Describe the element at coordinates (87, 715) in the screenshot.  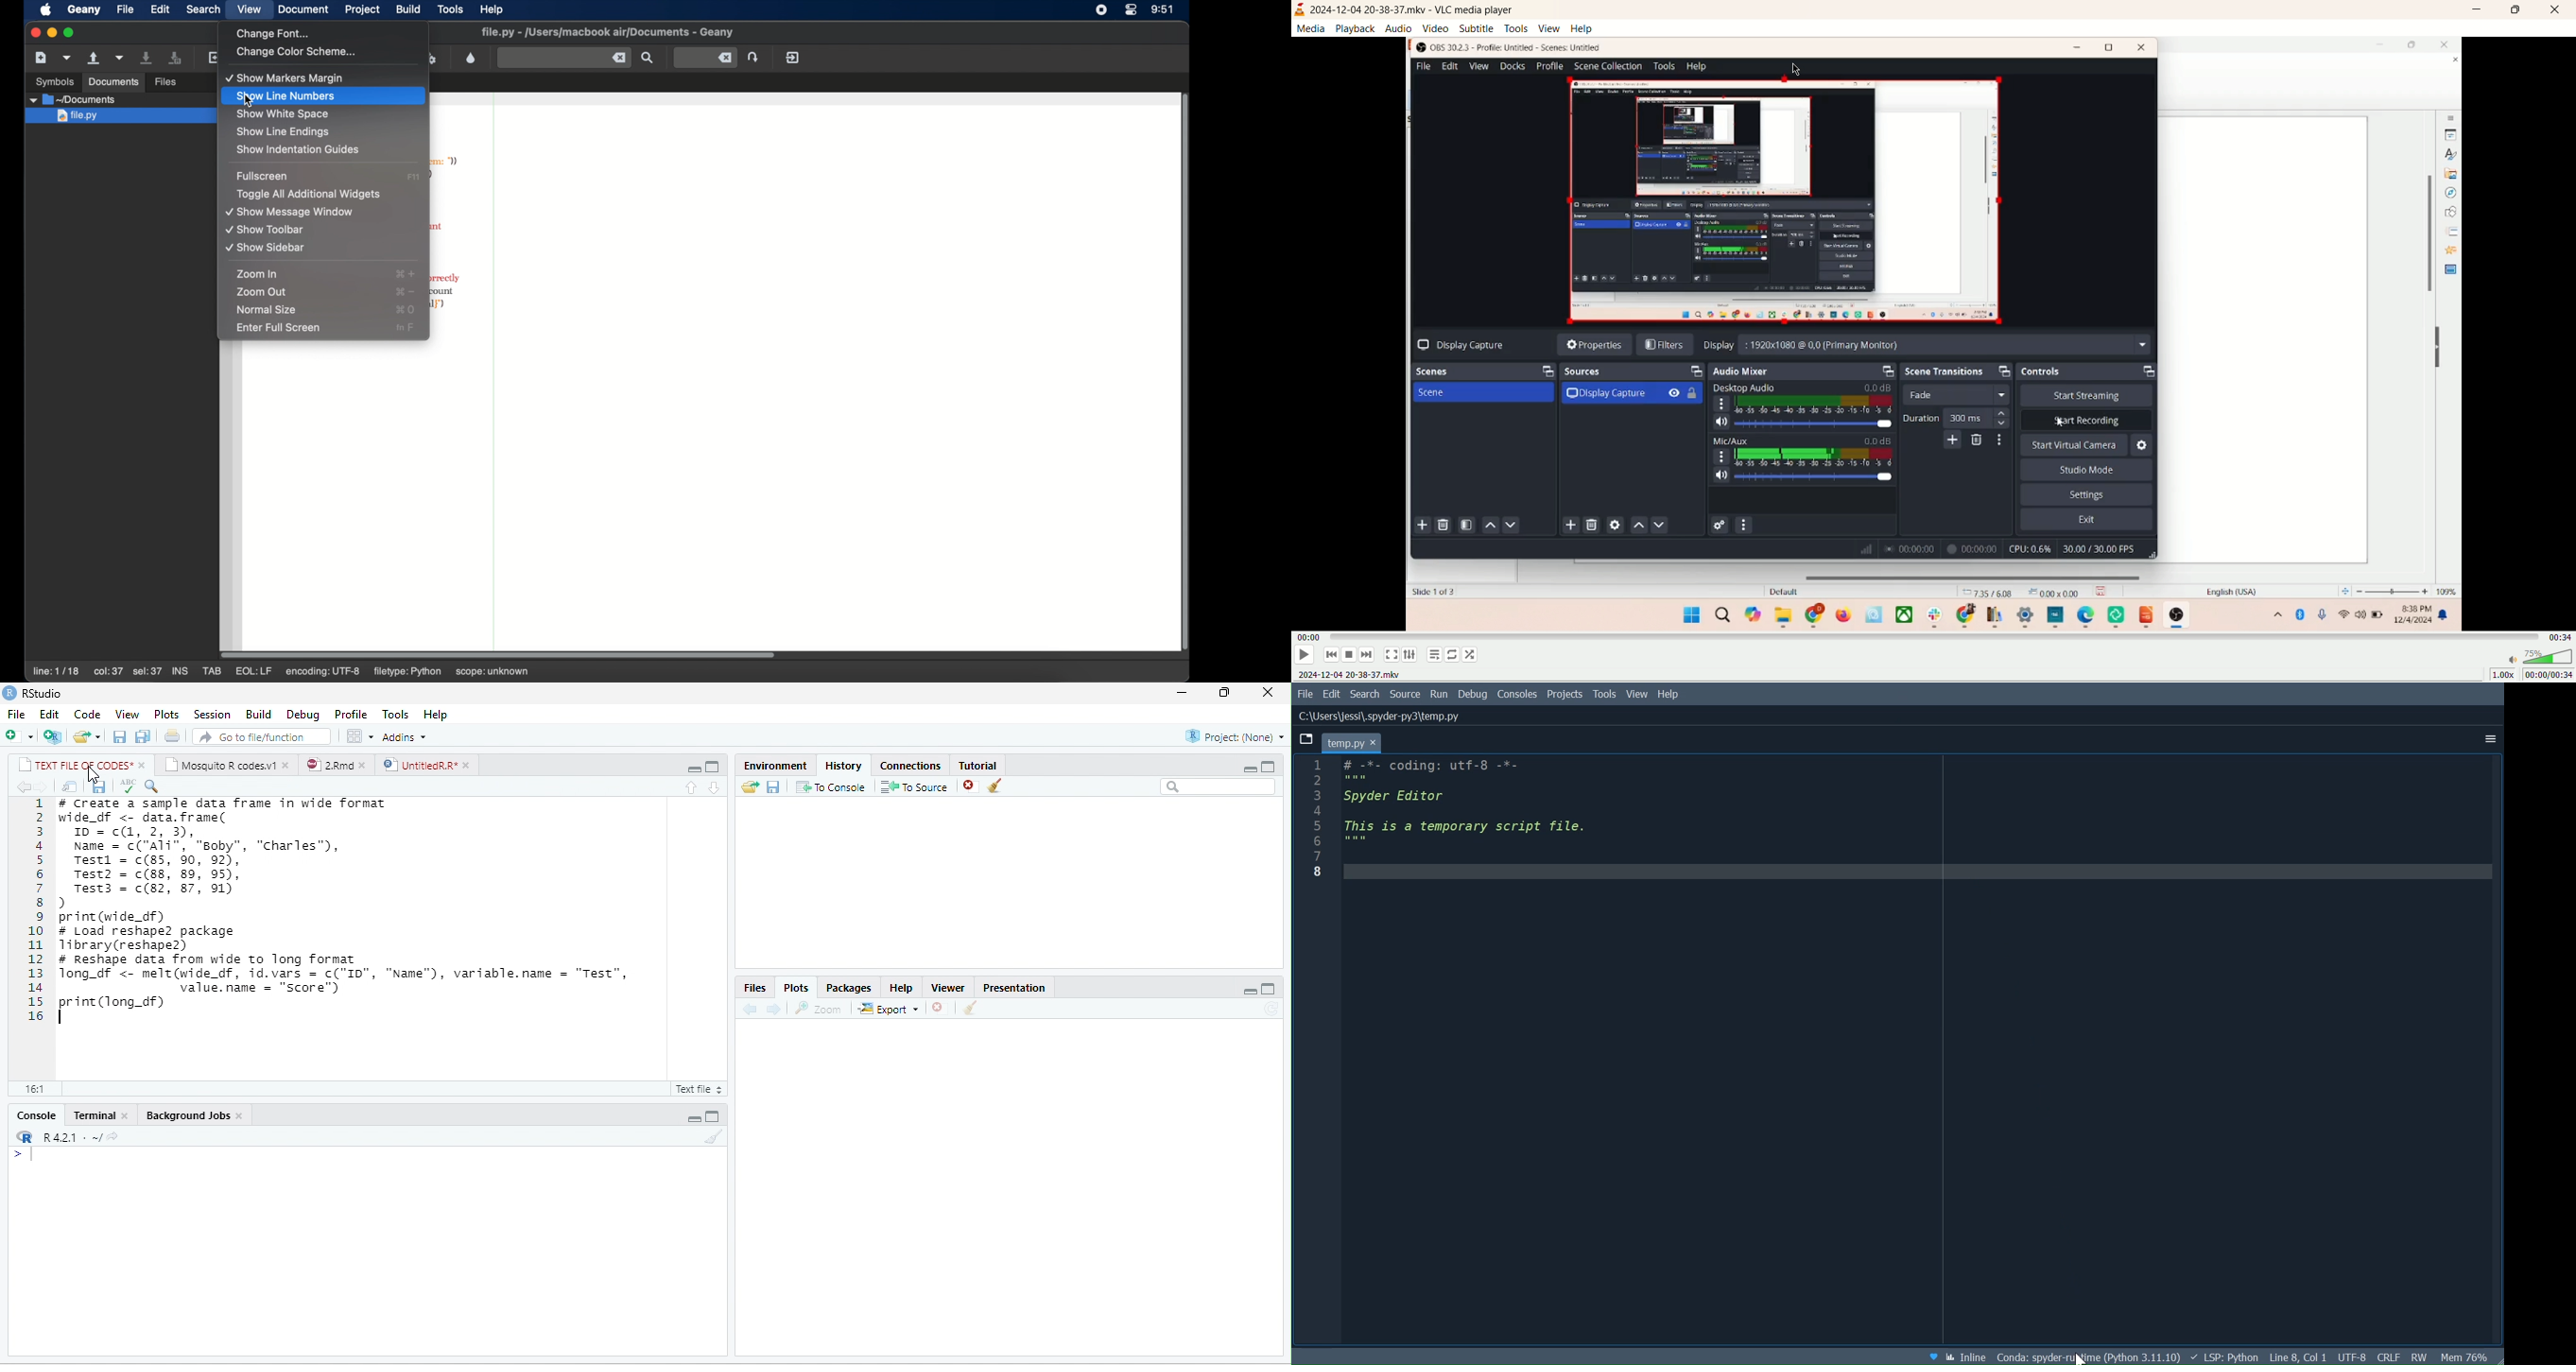
I see `Code` at that location.